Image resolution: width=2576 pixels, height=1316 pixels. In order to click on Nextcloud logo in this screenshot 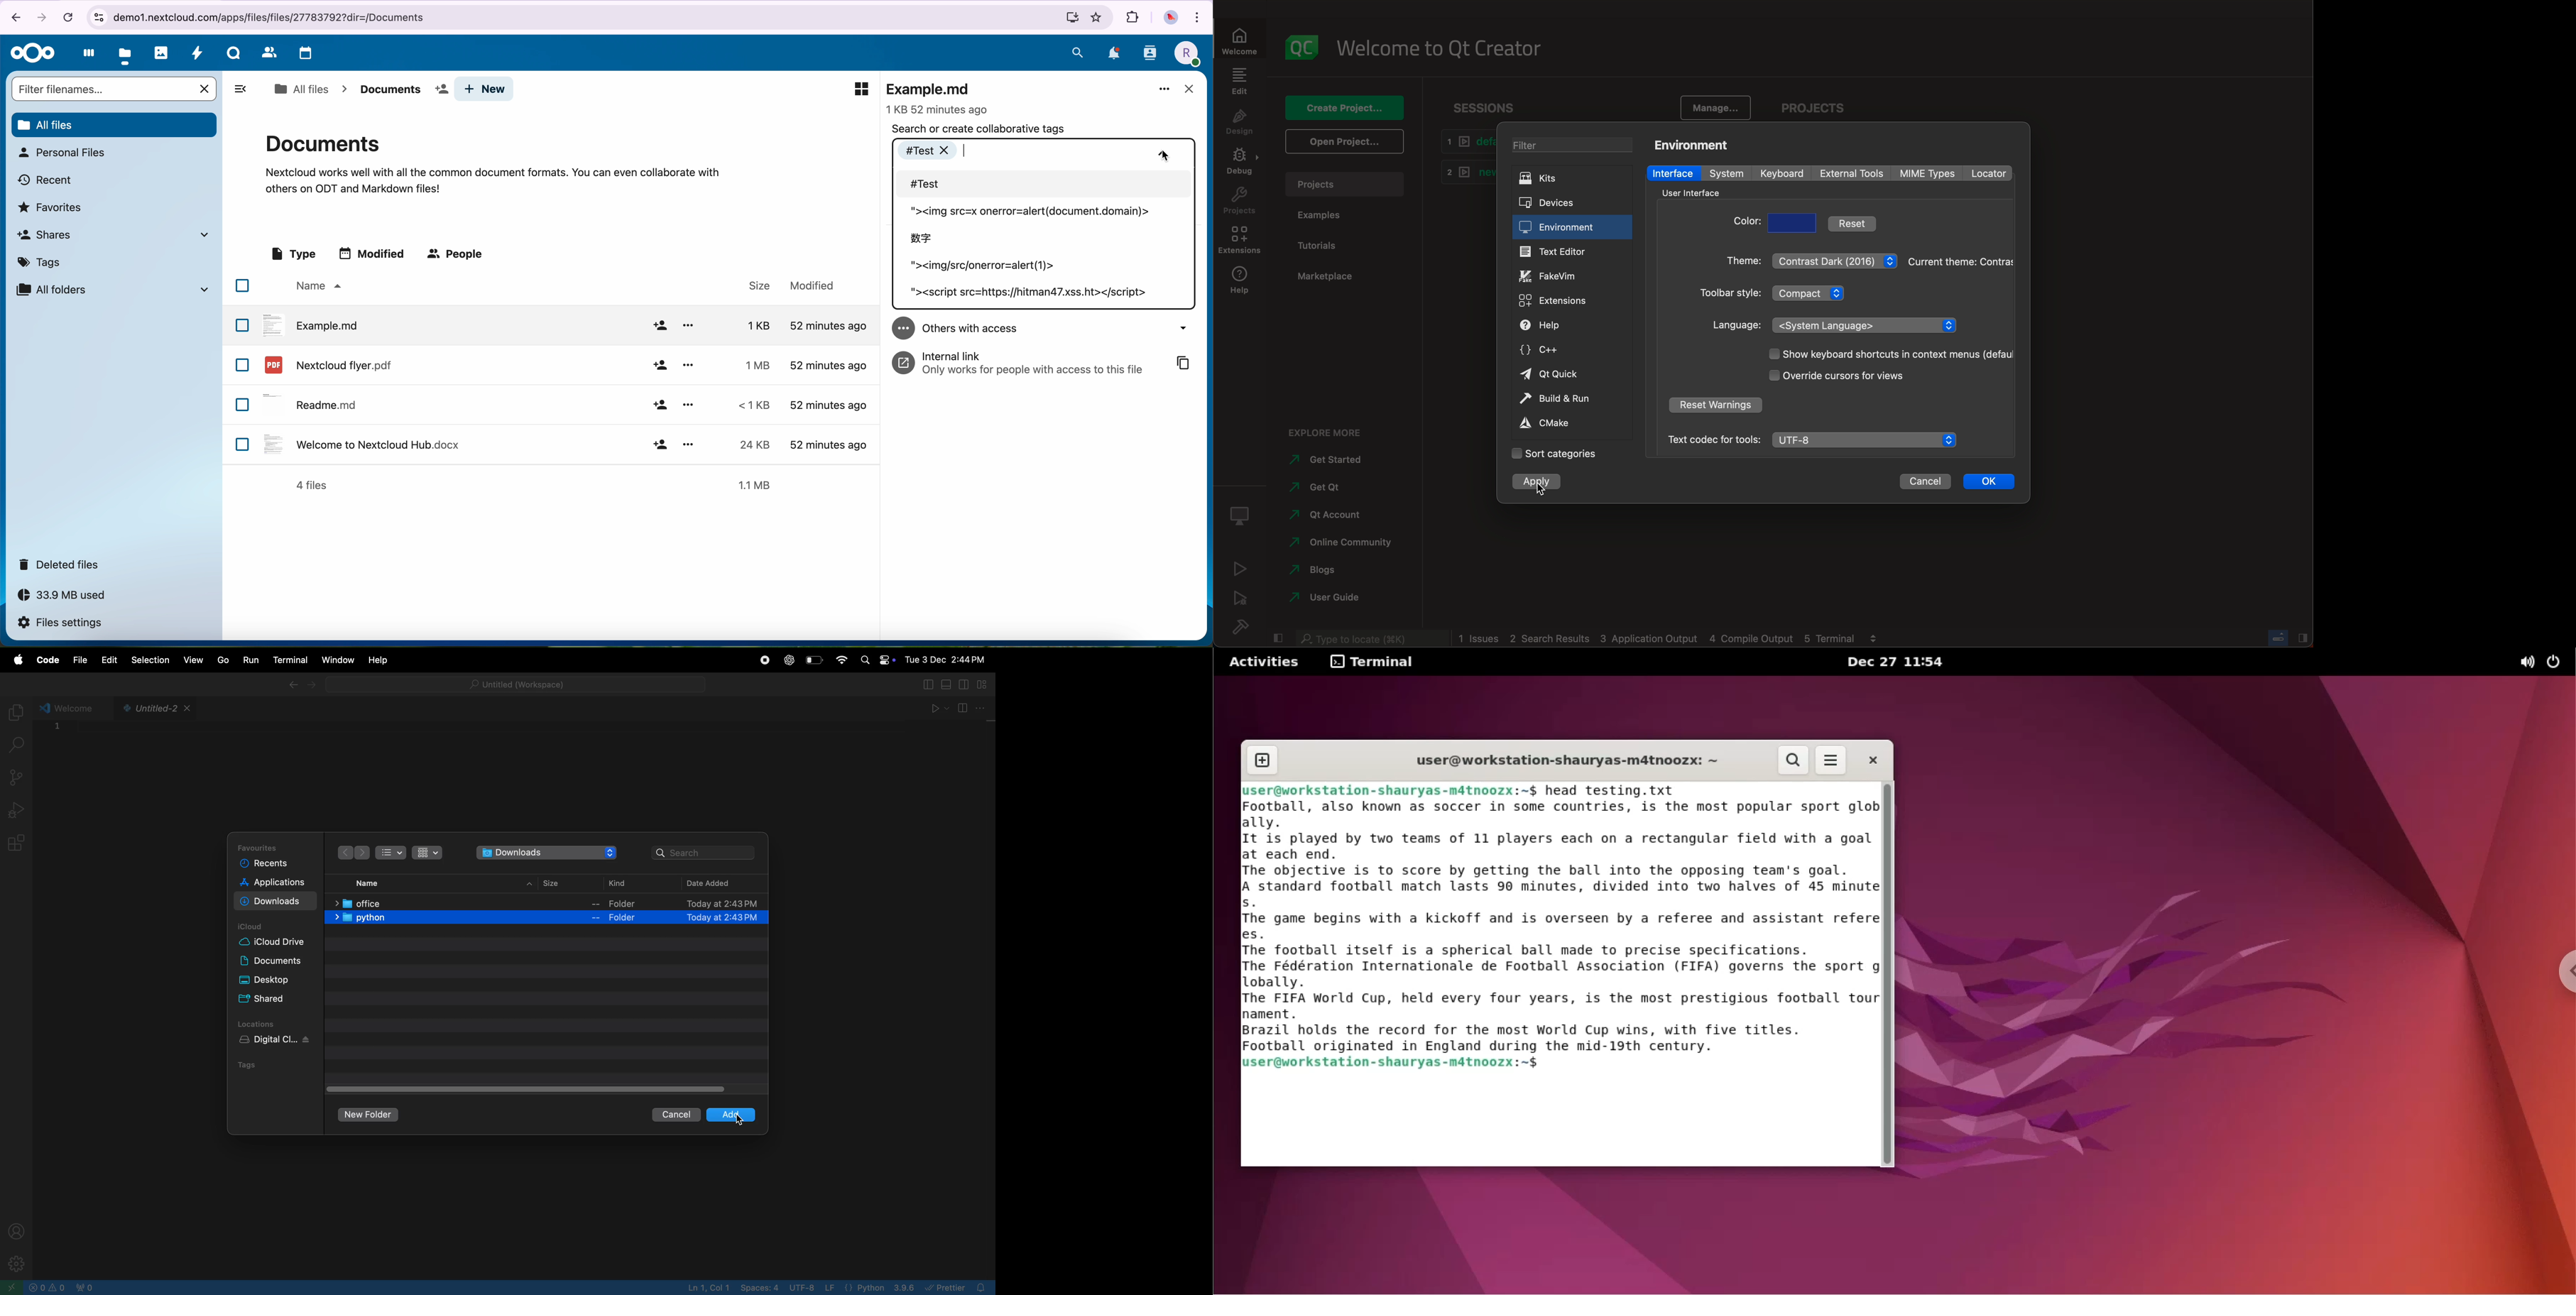, I will do `click(30, 53)`.